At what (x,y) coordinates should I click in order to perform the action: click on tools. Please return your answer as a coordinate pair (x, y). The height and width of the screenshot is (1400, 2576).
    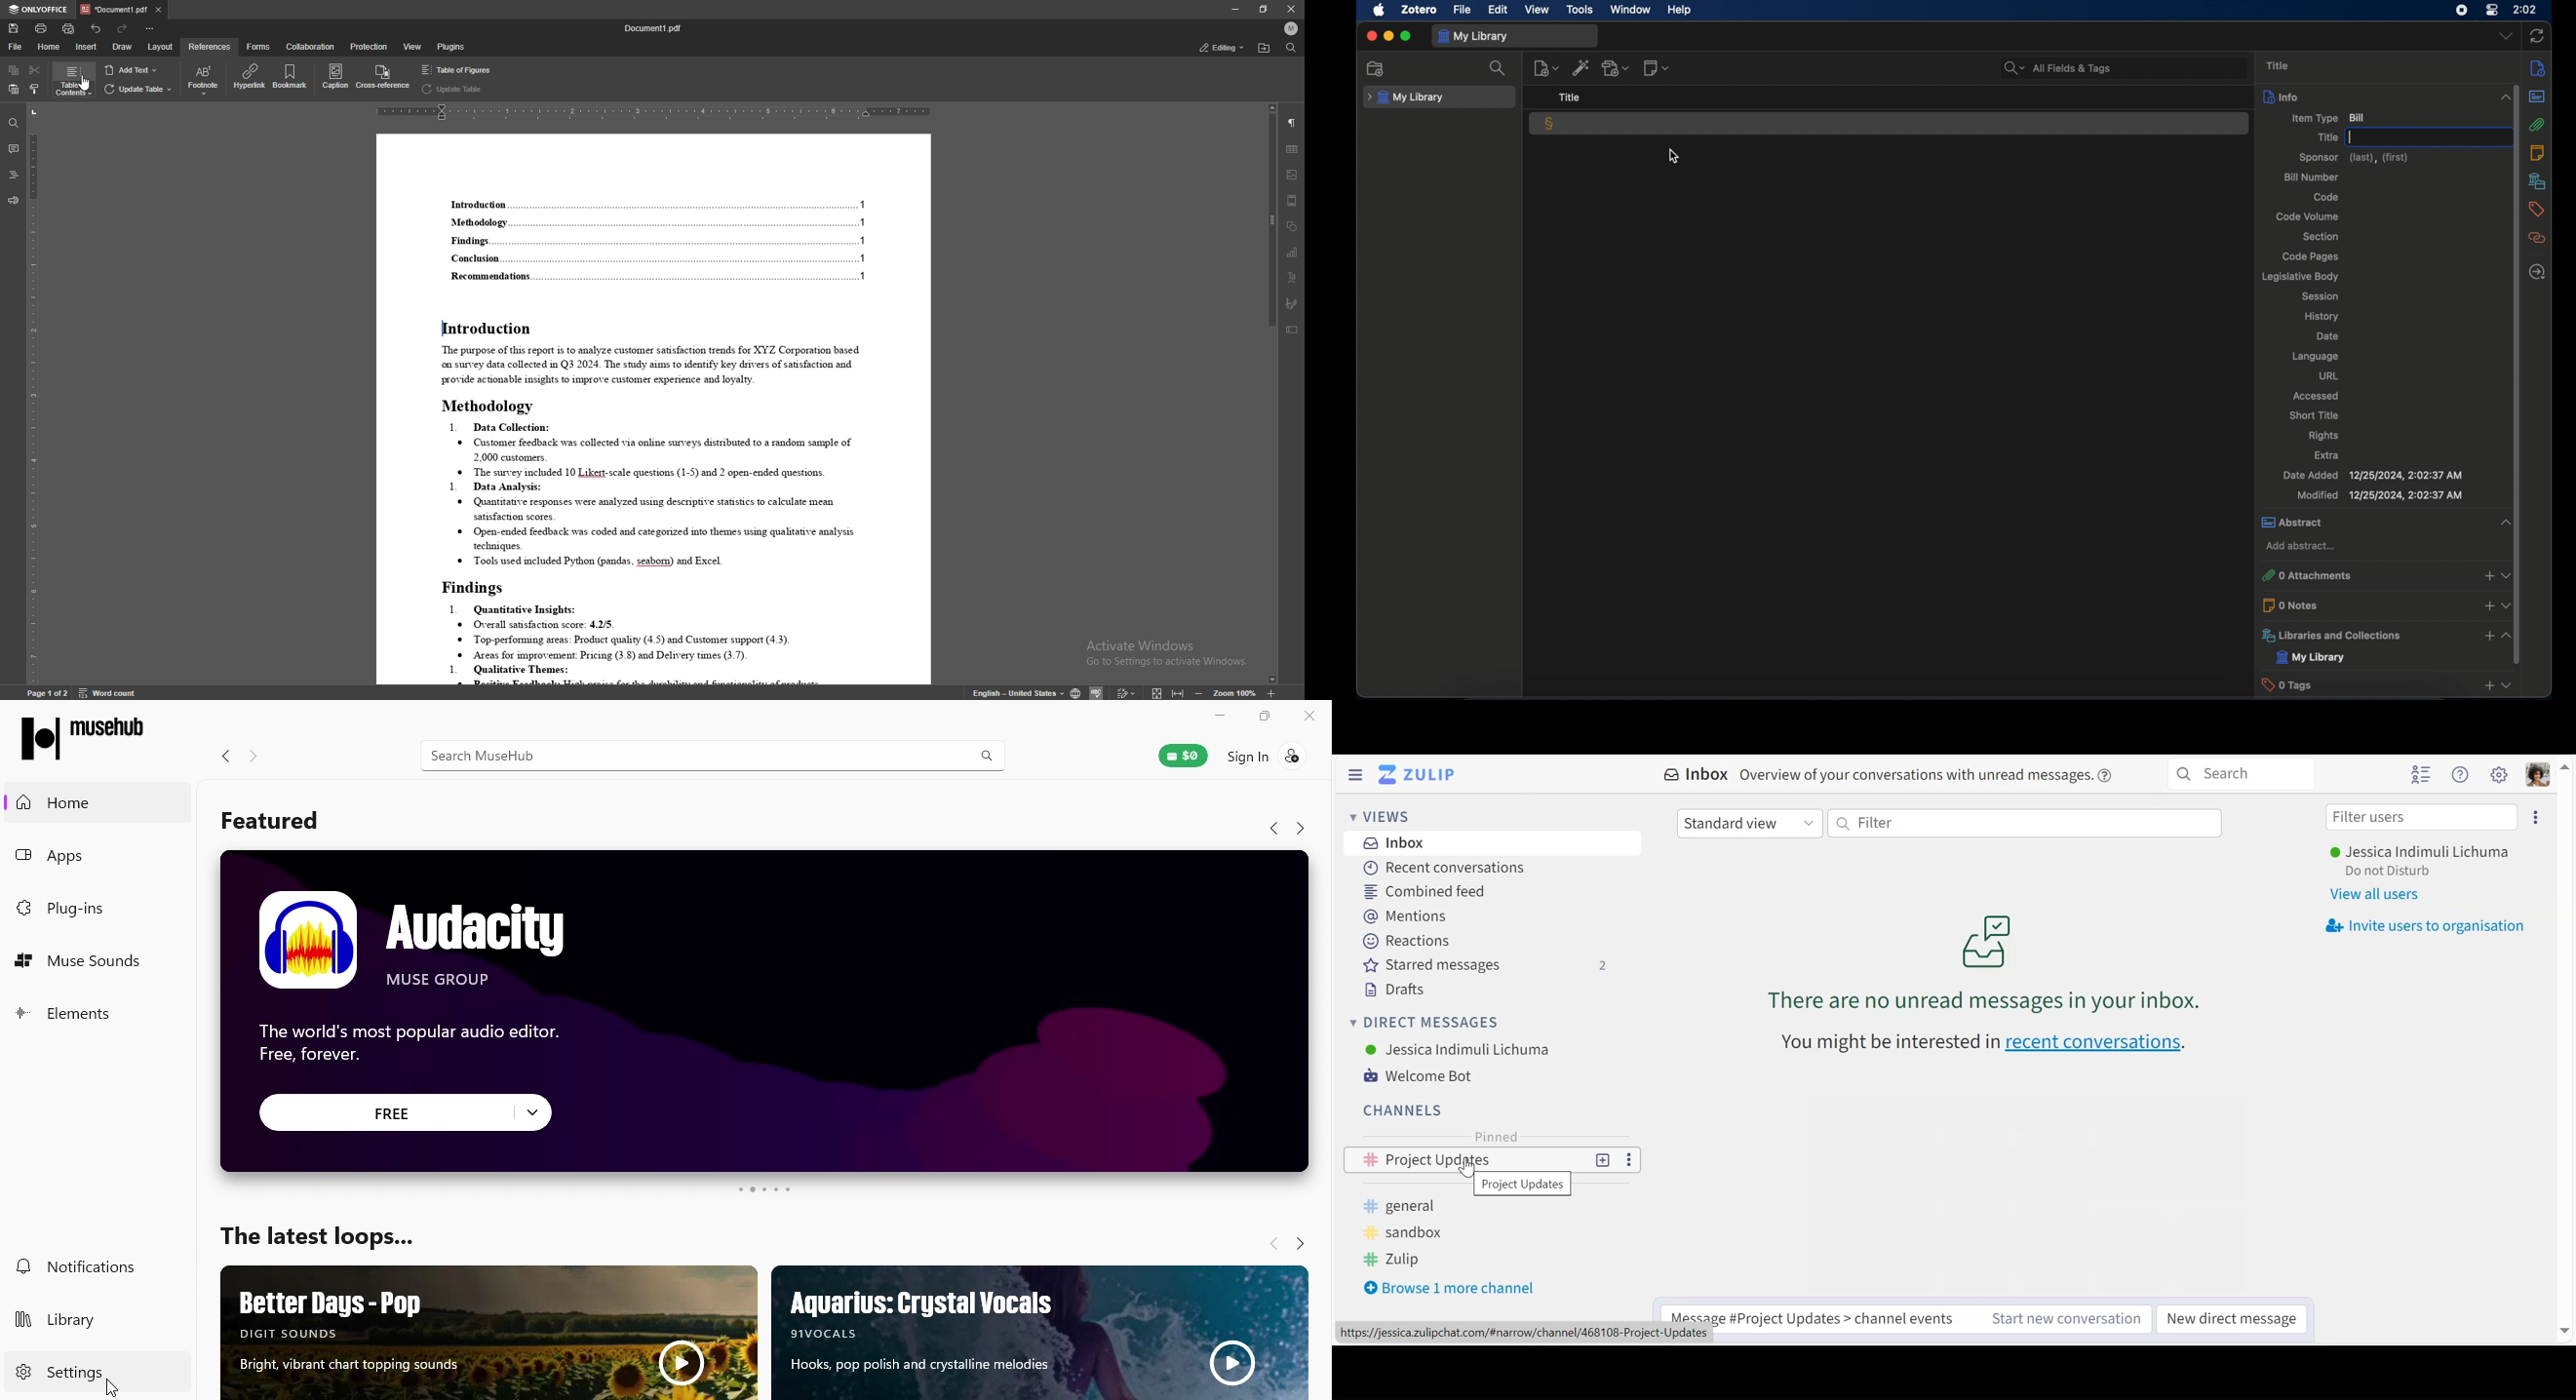
    Looking at the image, I should click on (1579, 8).